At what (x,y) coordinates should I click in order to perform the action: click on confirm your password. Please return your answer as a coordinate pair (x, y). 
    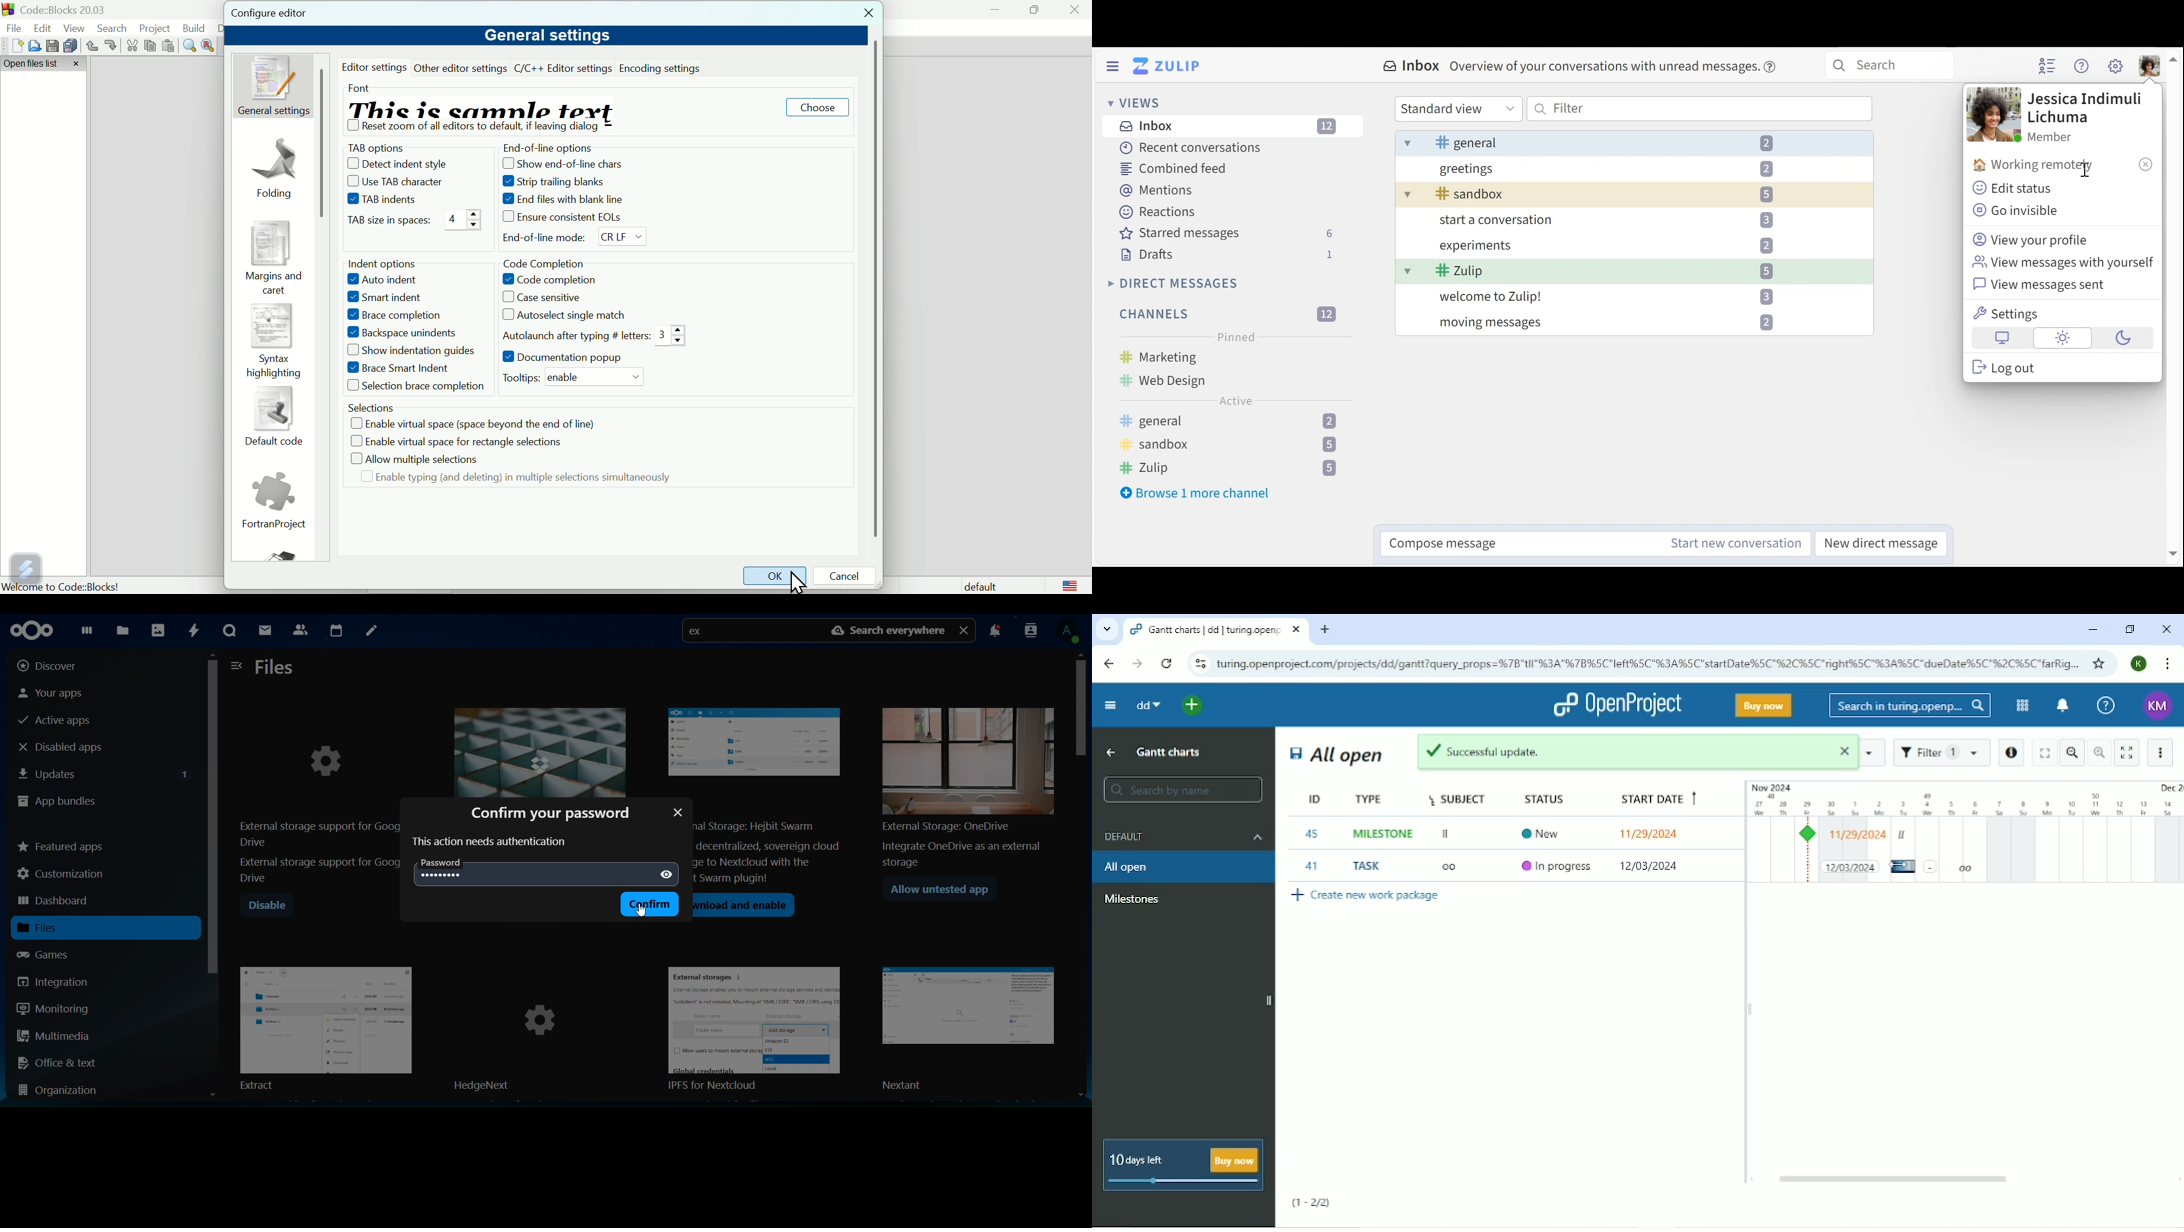
    Looking at the image, I should click on (555, 812).